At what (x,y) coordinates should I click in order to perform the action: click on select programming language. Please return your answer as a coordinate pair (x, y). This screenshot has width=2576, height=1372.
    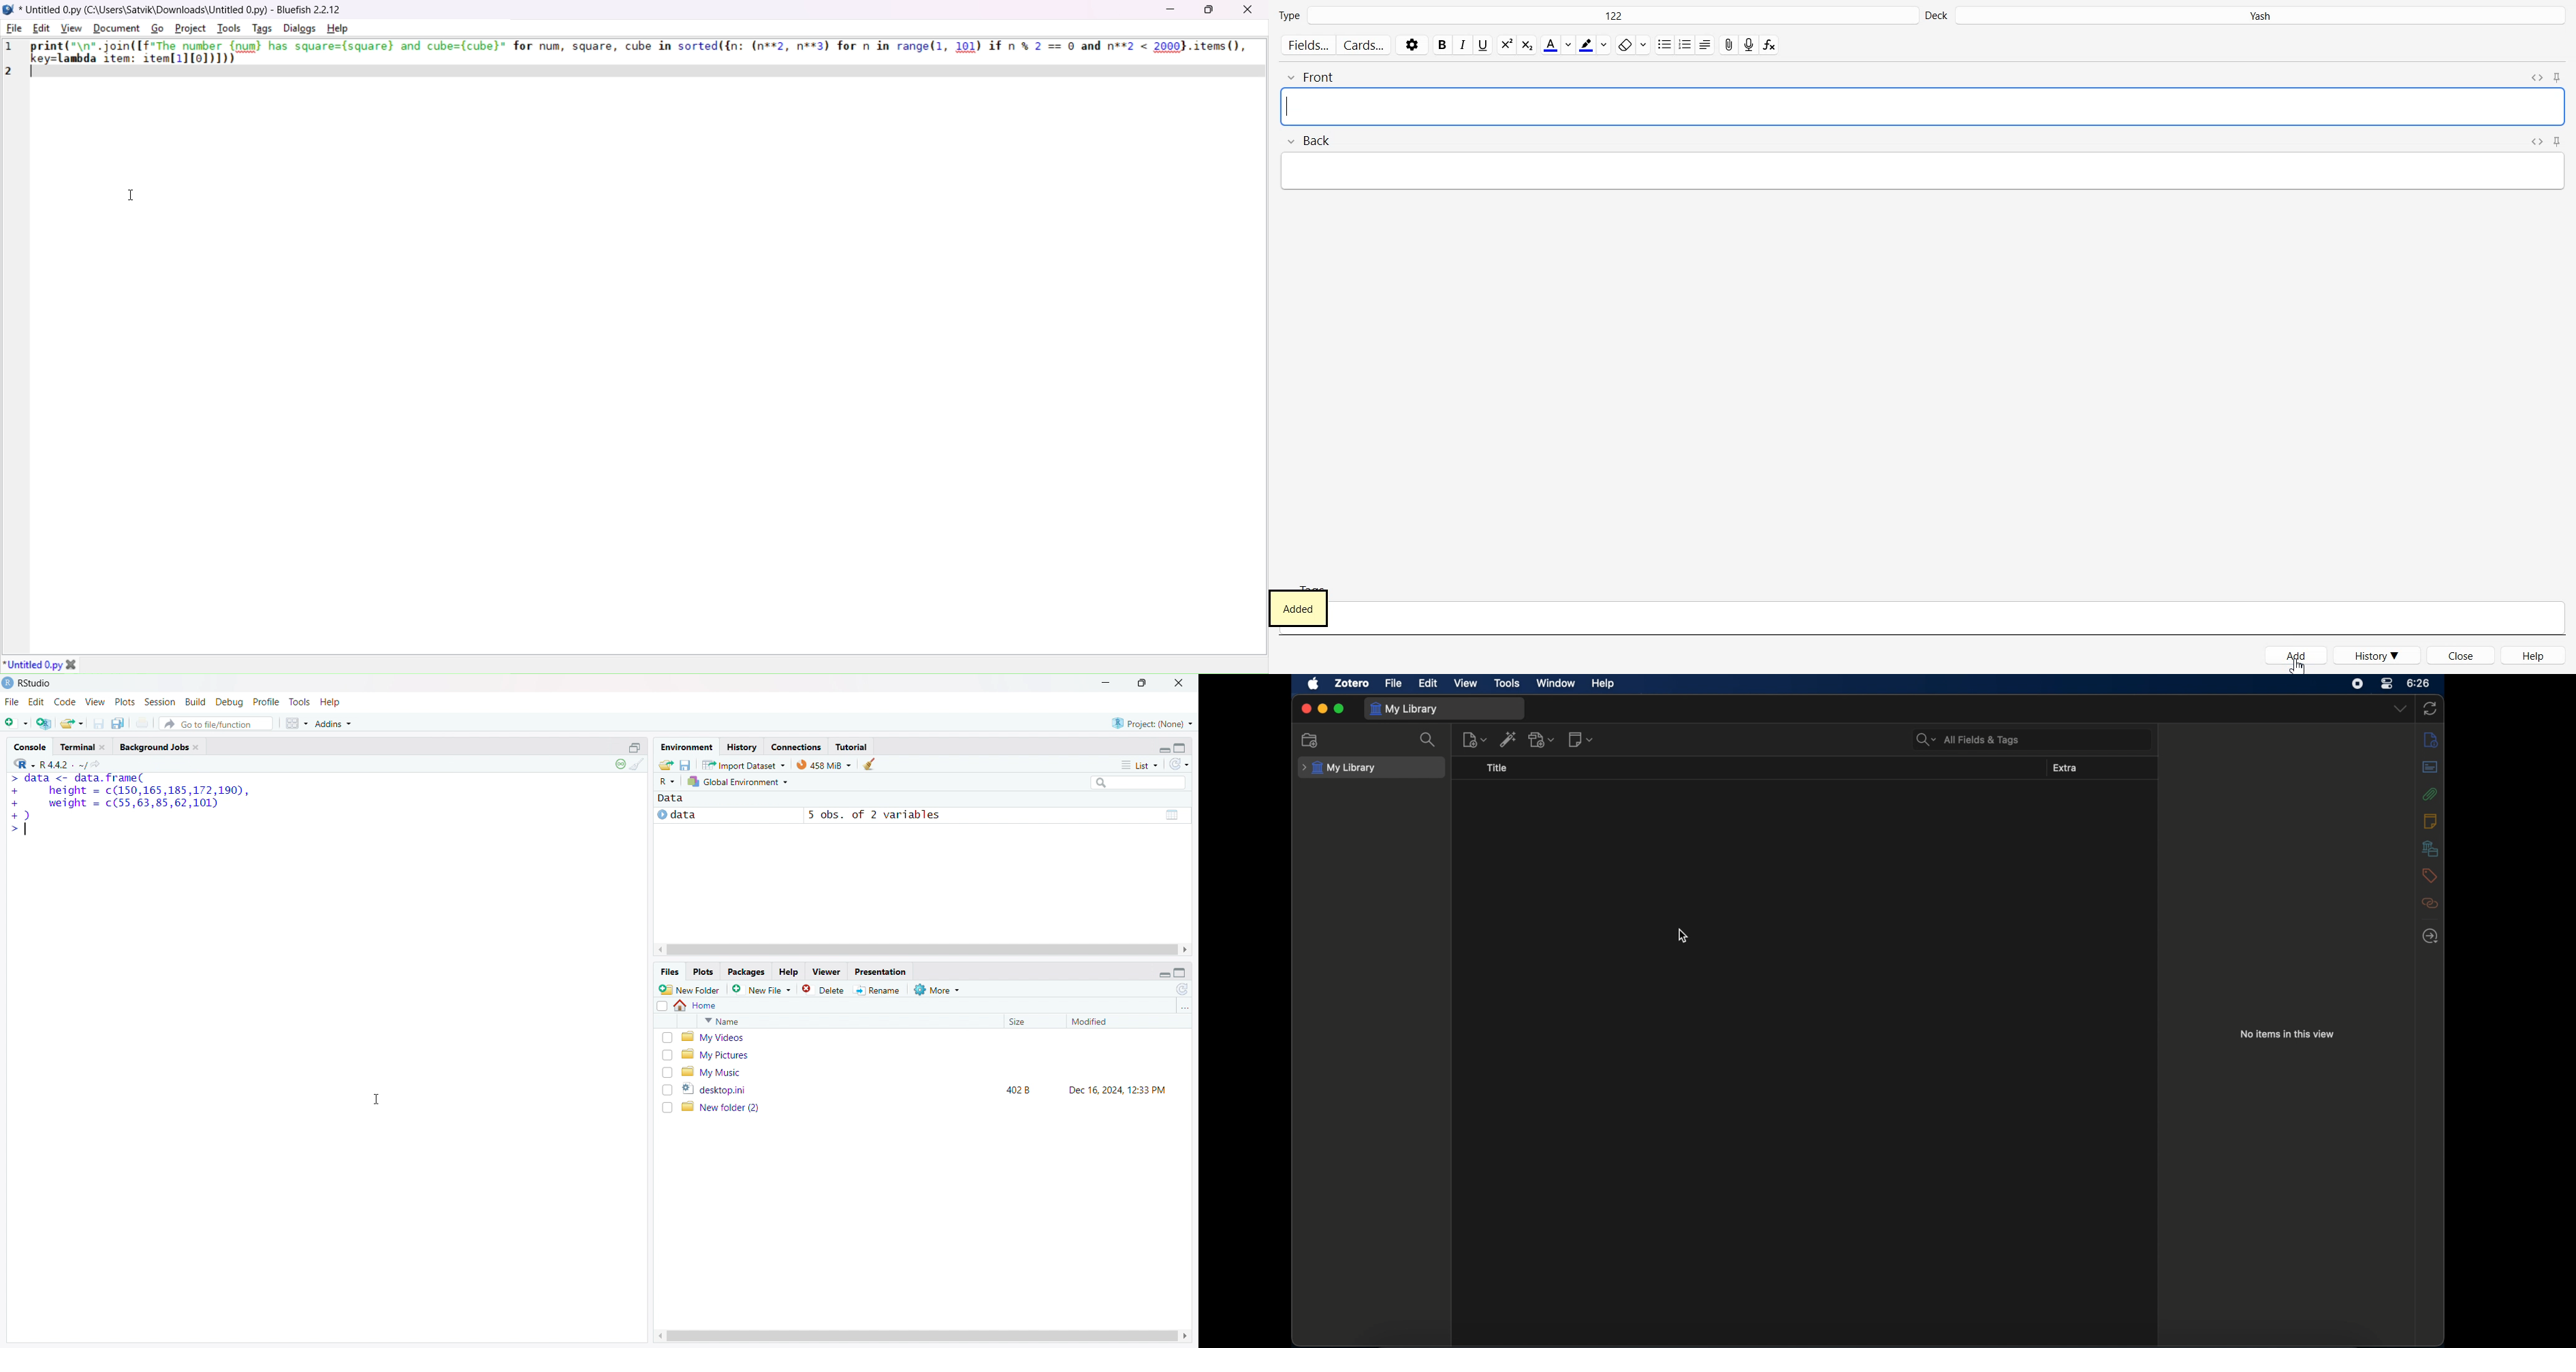
    Looking at the image, I should click on (24, 763).